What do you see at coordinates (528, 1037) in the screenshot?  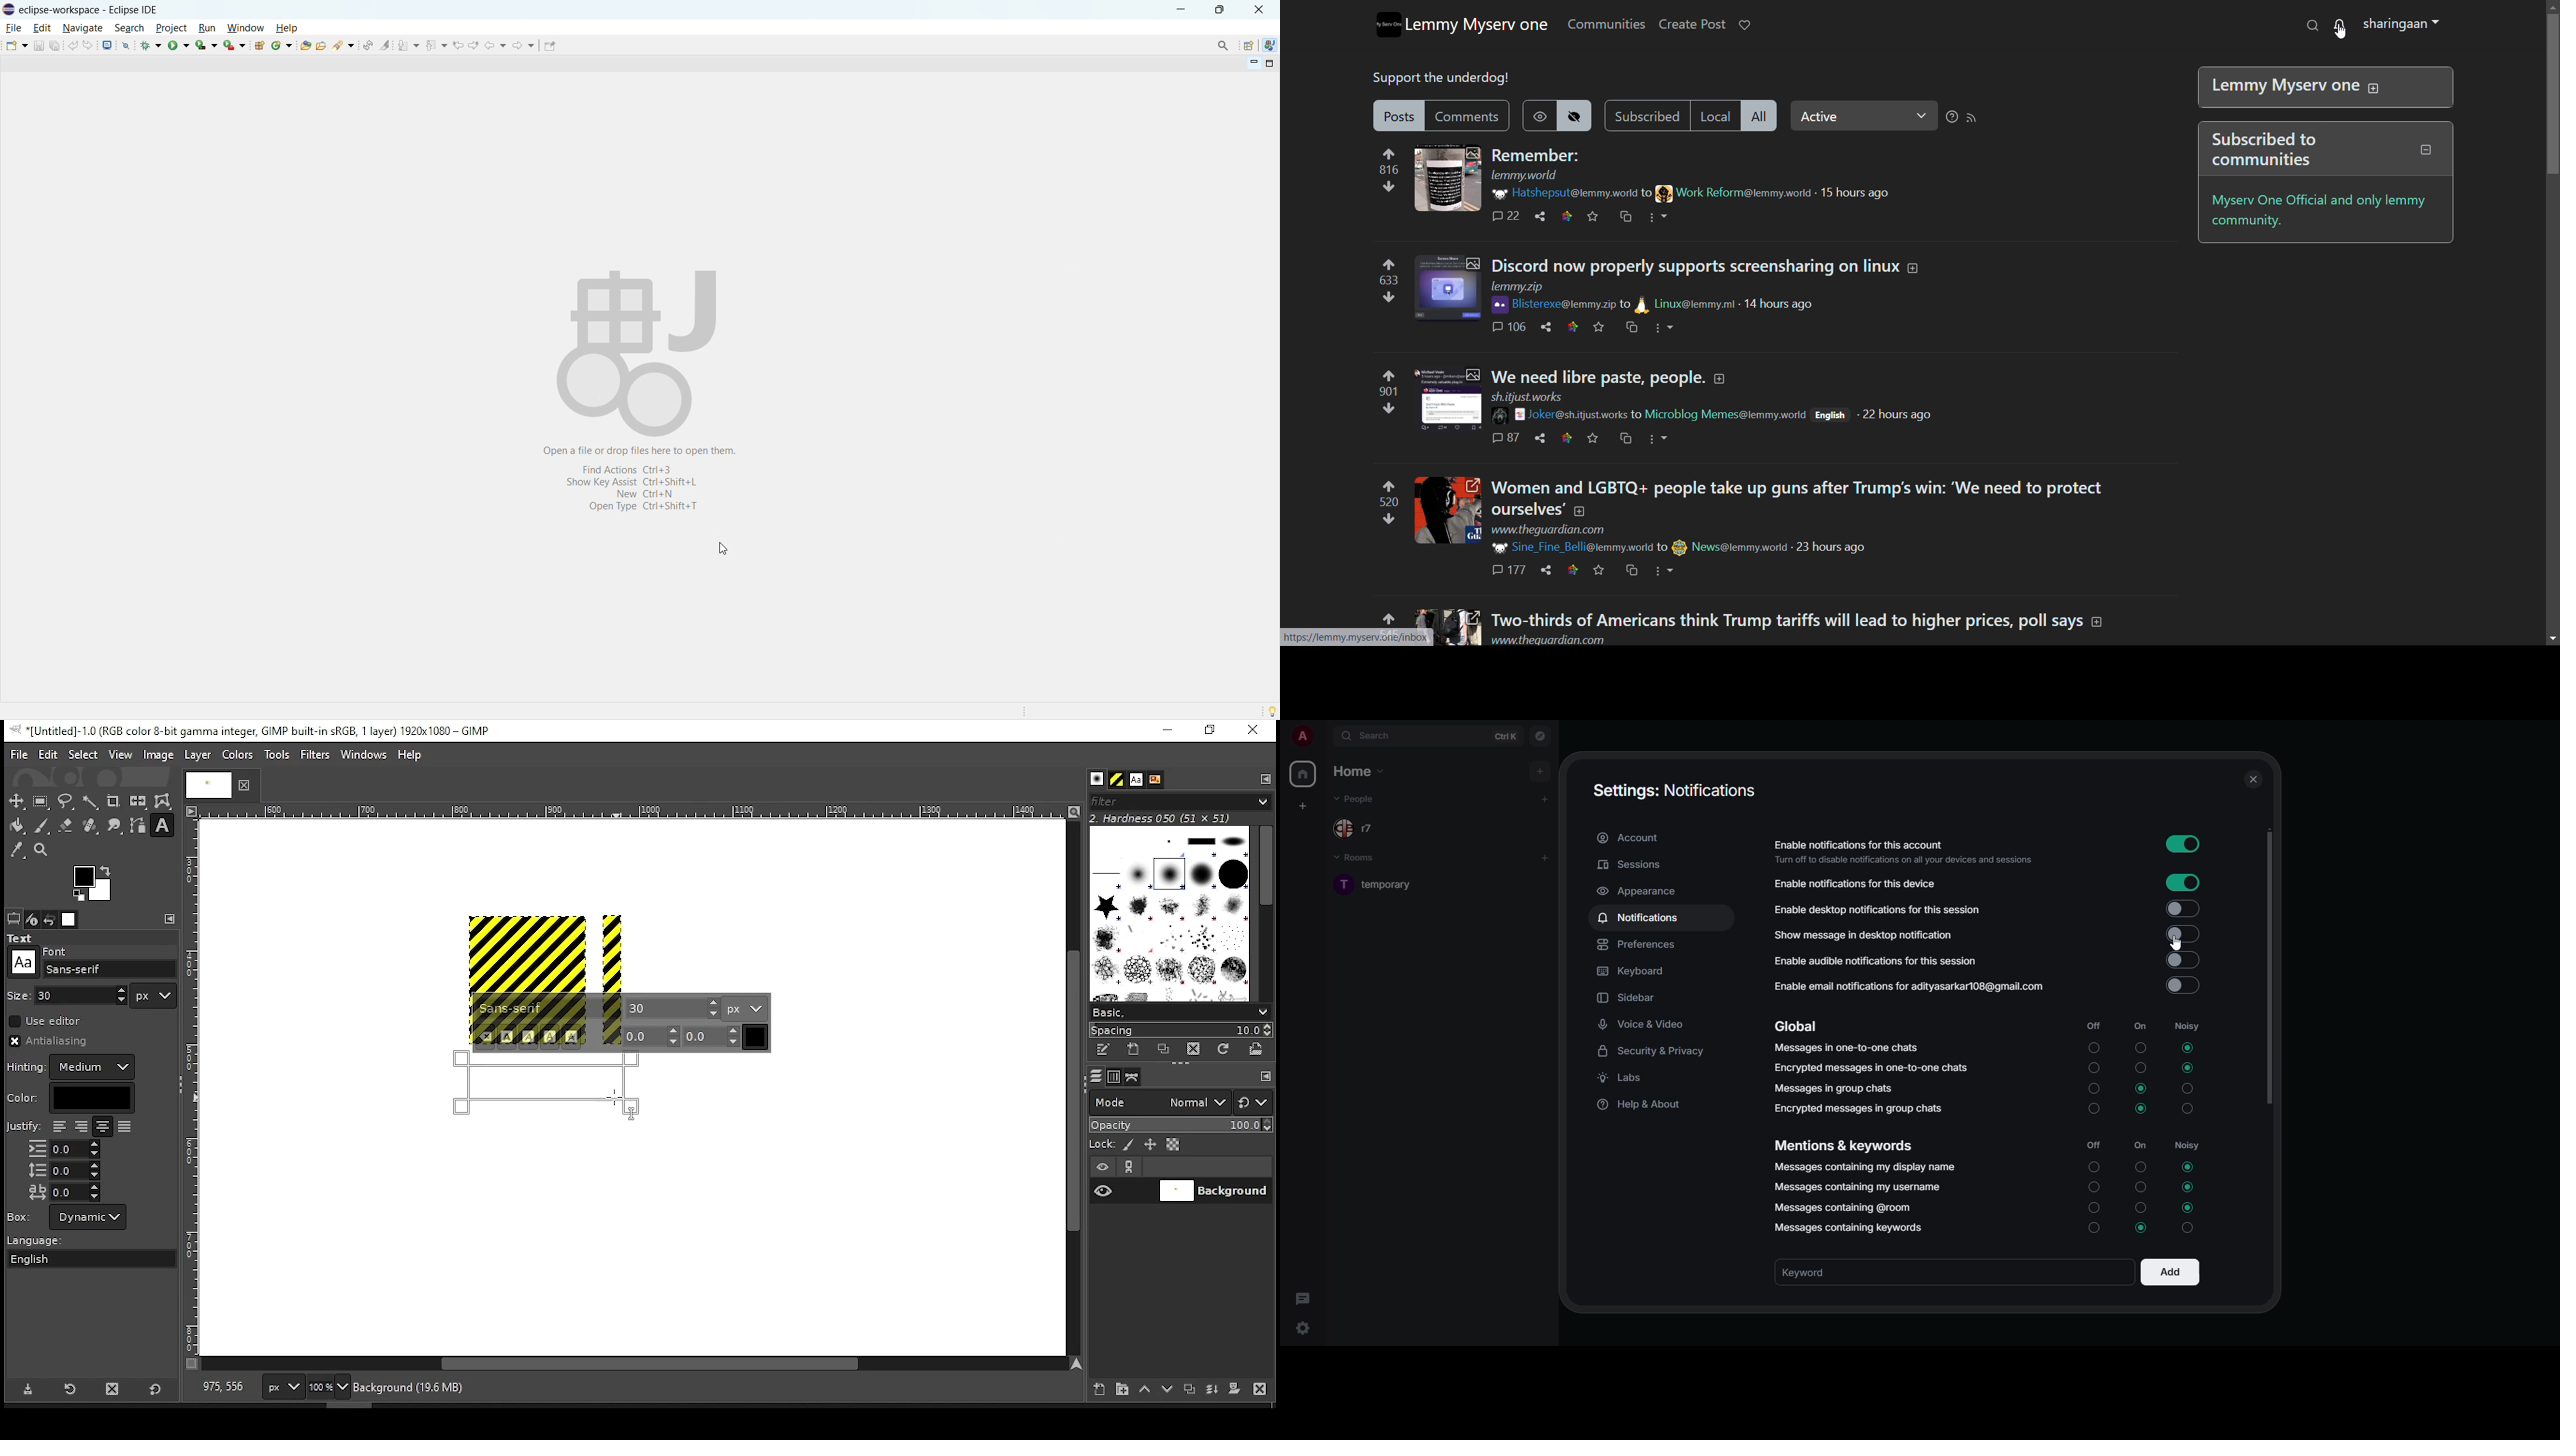 I see `italics` at bounding box center [528, 1037].